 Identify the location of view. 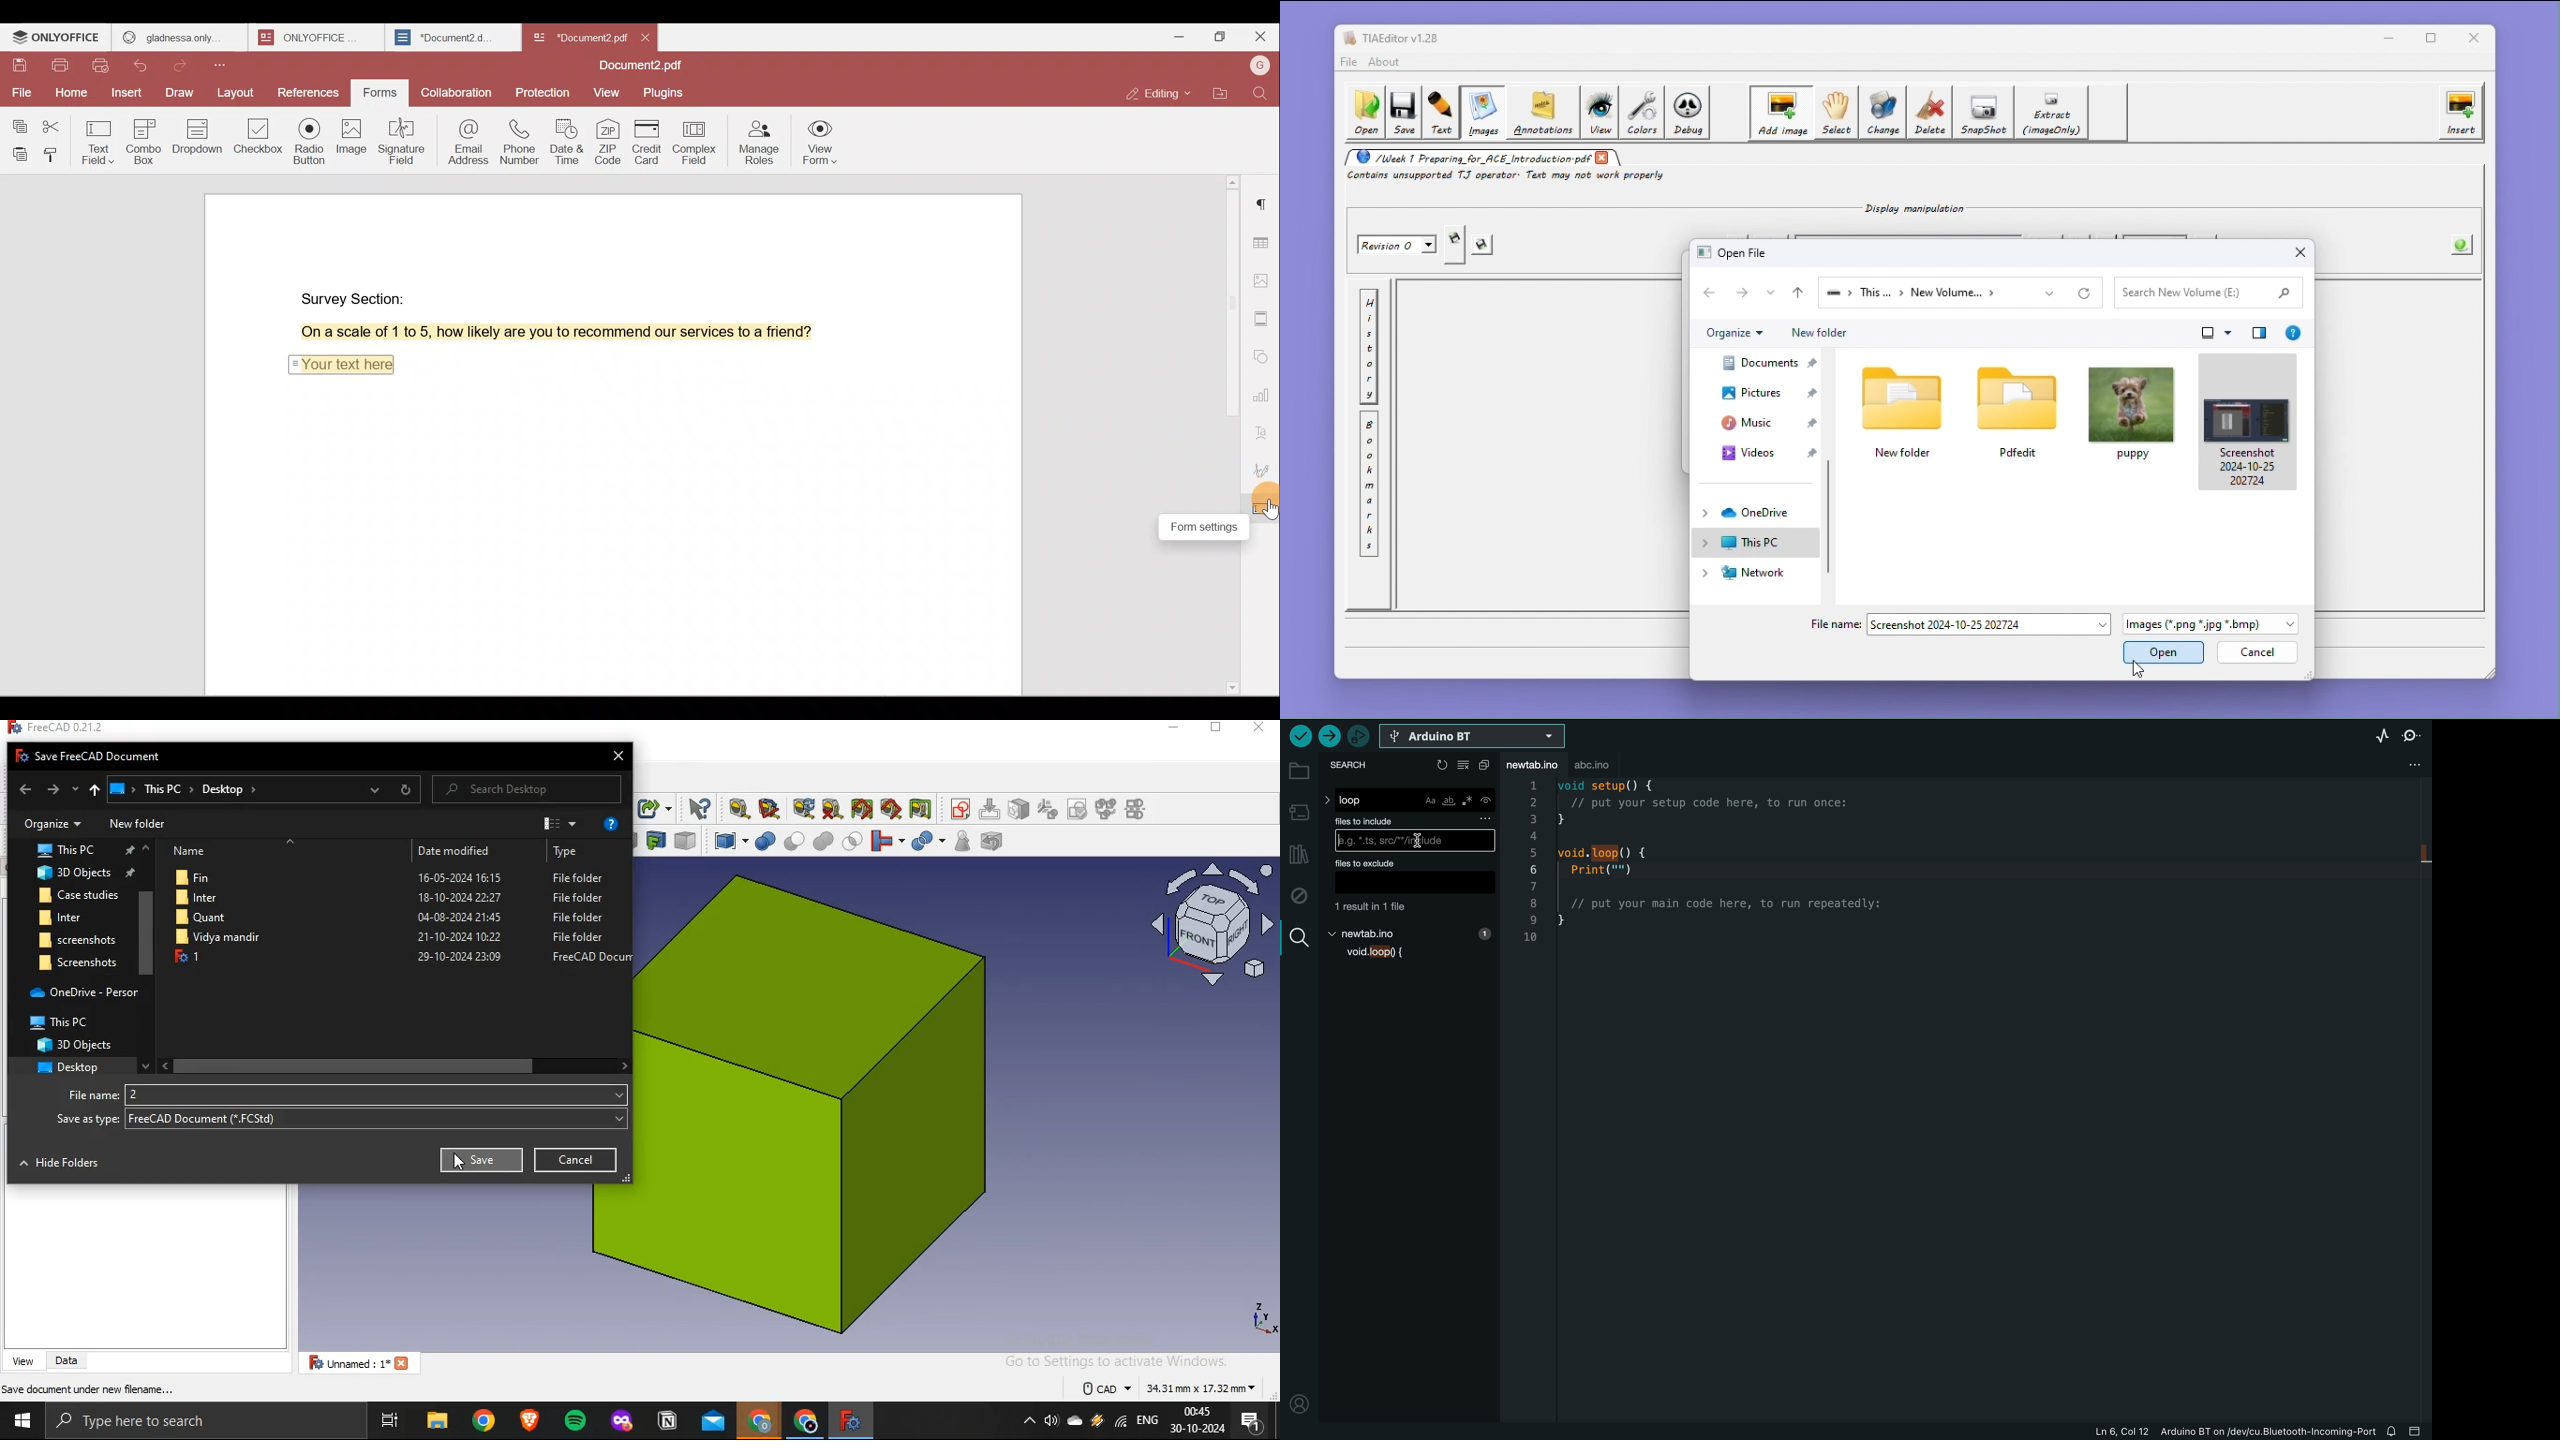
(24, 1363).